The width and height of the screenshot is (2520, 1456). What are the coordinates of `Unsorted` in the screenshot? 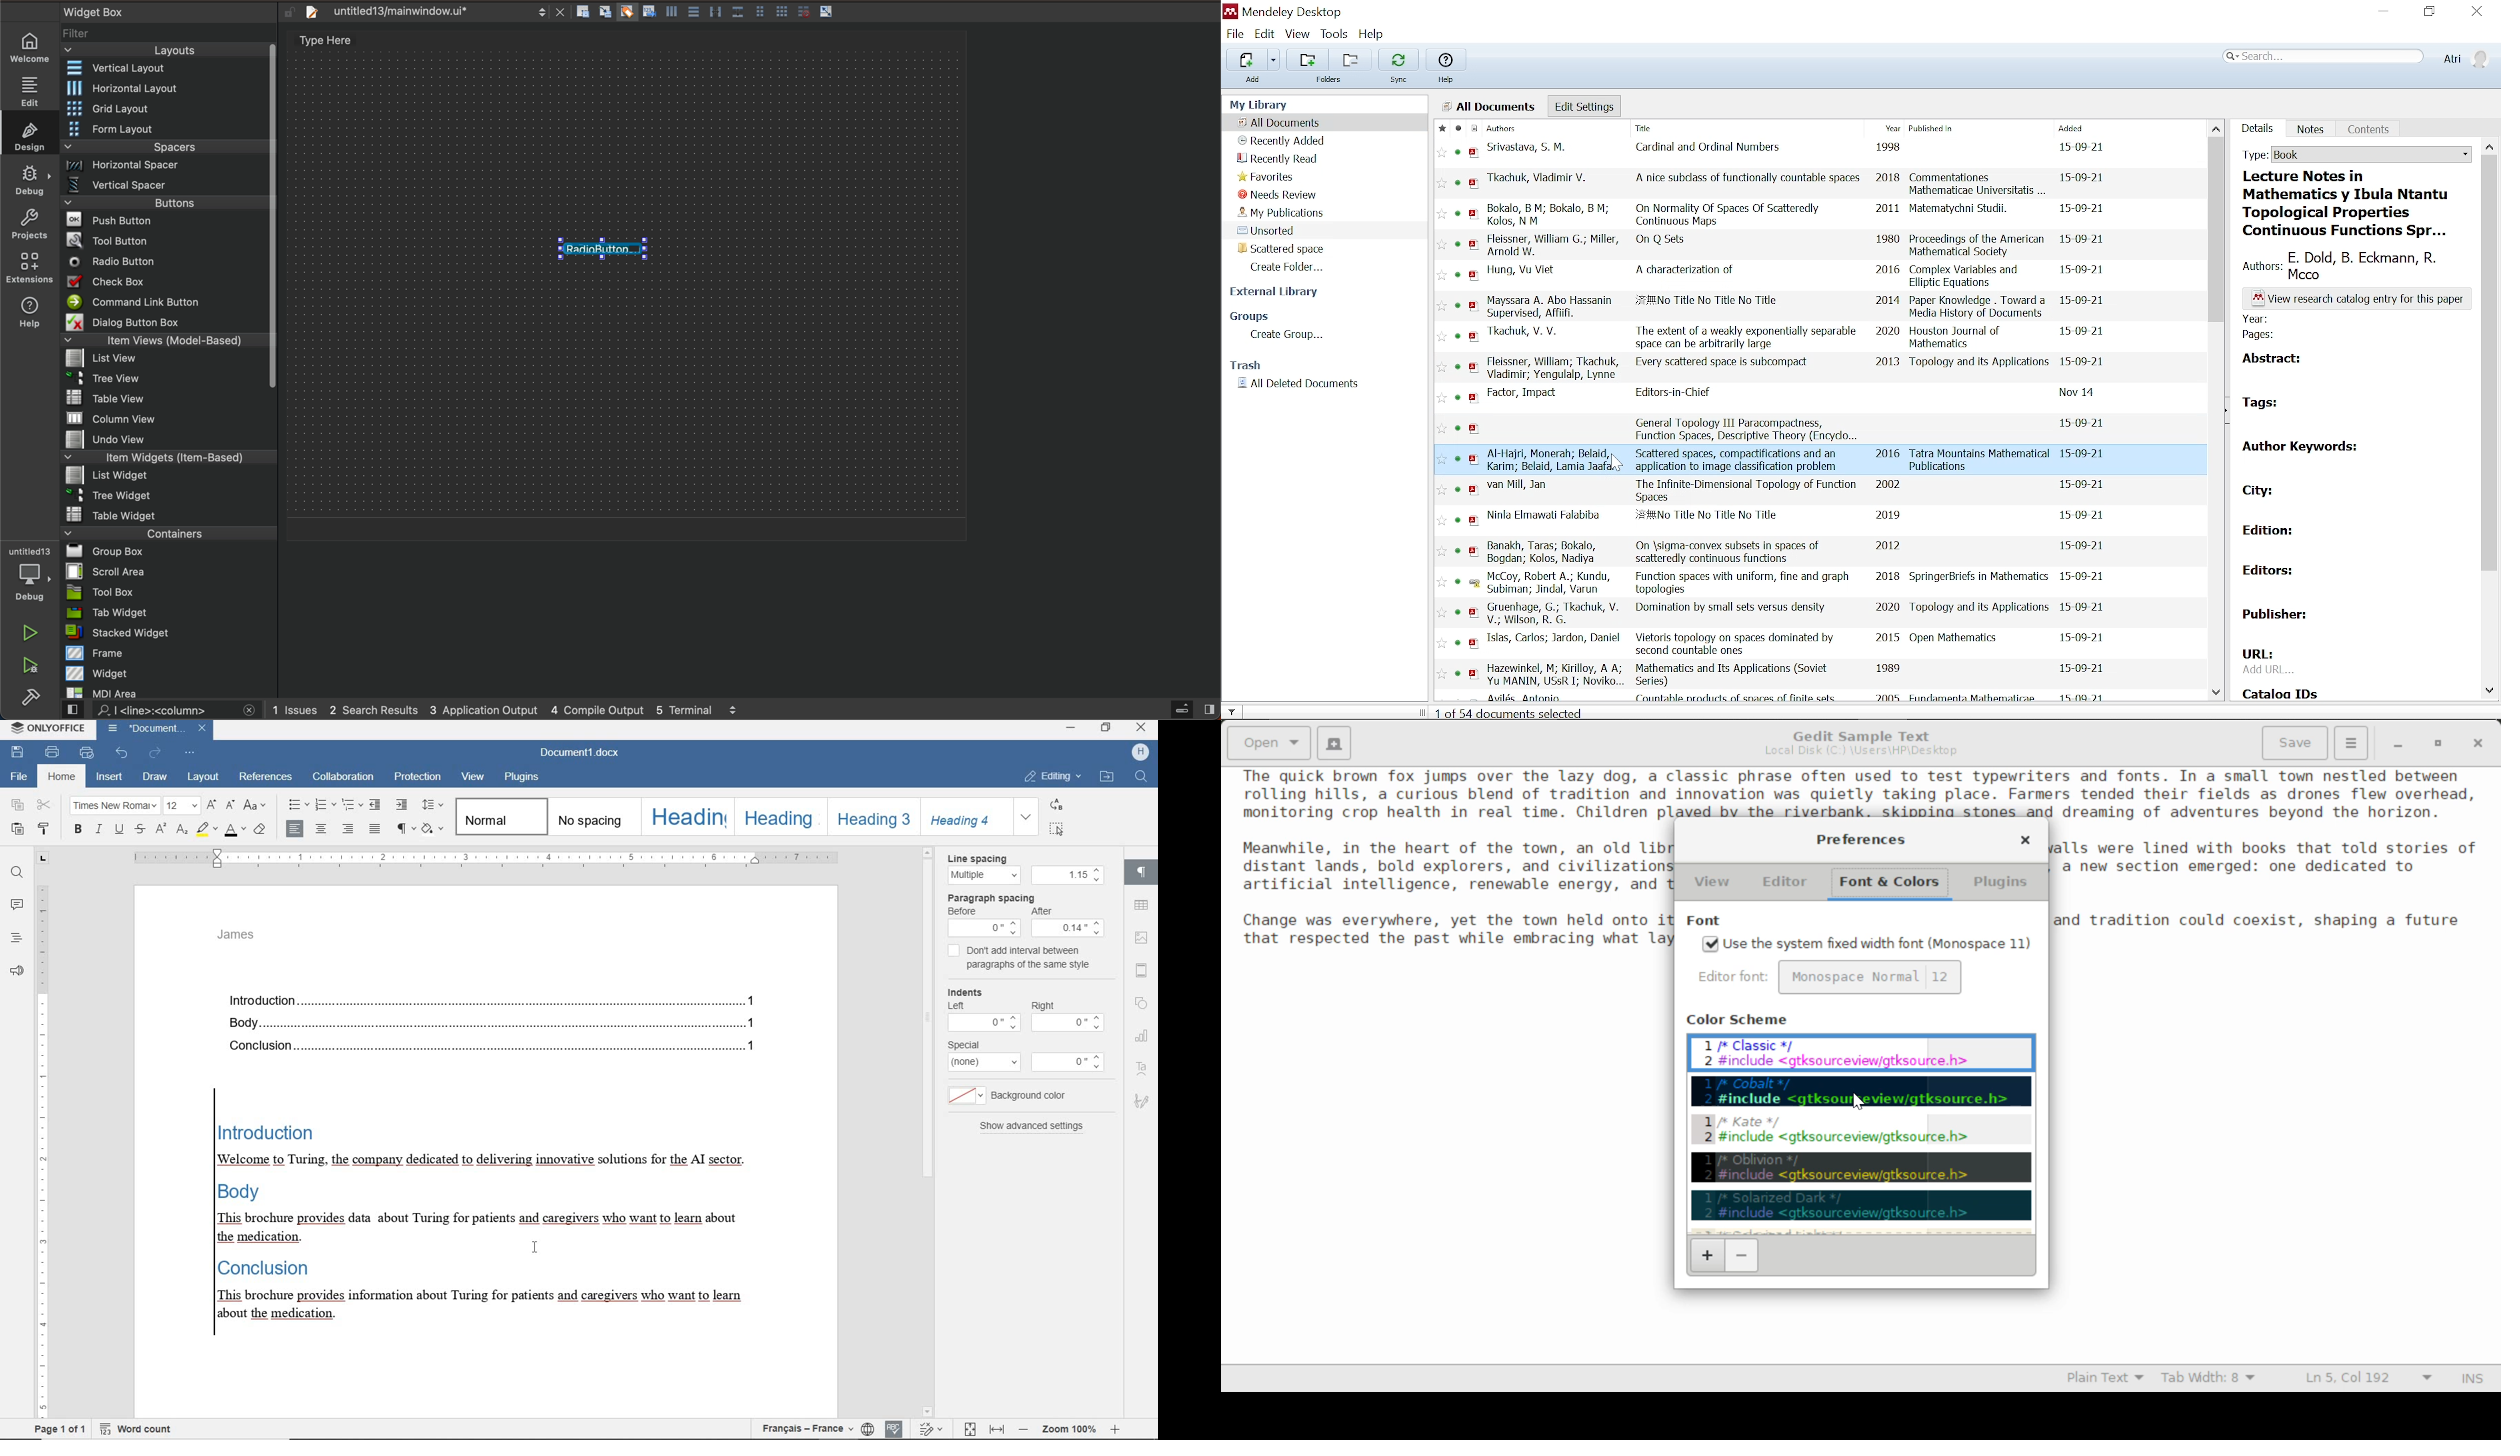 It's located at (1271, 230).